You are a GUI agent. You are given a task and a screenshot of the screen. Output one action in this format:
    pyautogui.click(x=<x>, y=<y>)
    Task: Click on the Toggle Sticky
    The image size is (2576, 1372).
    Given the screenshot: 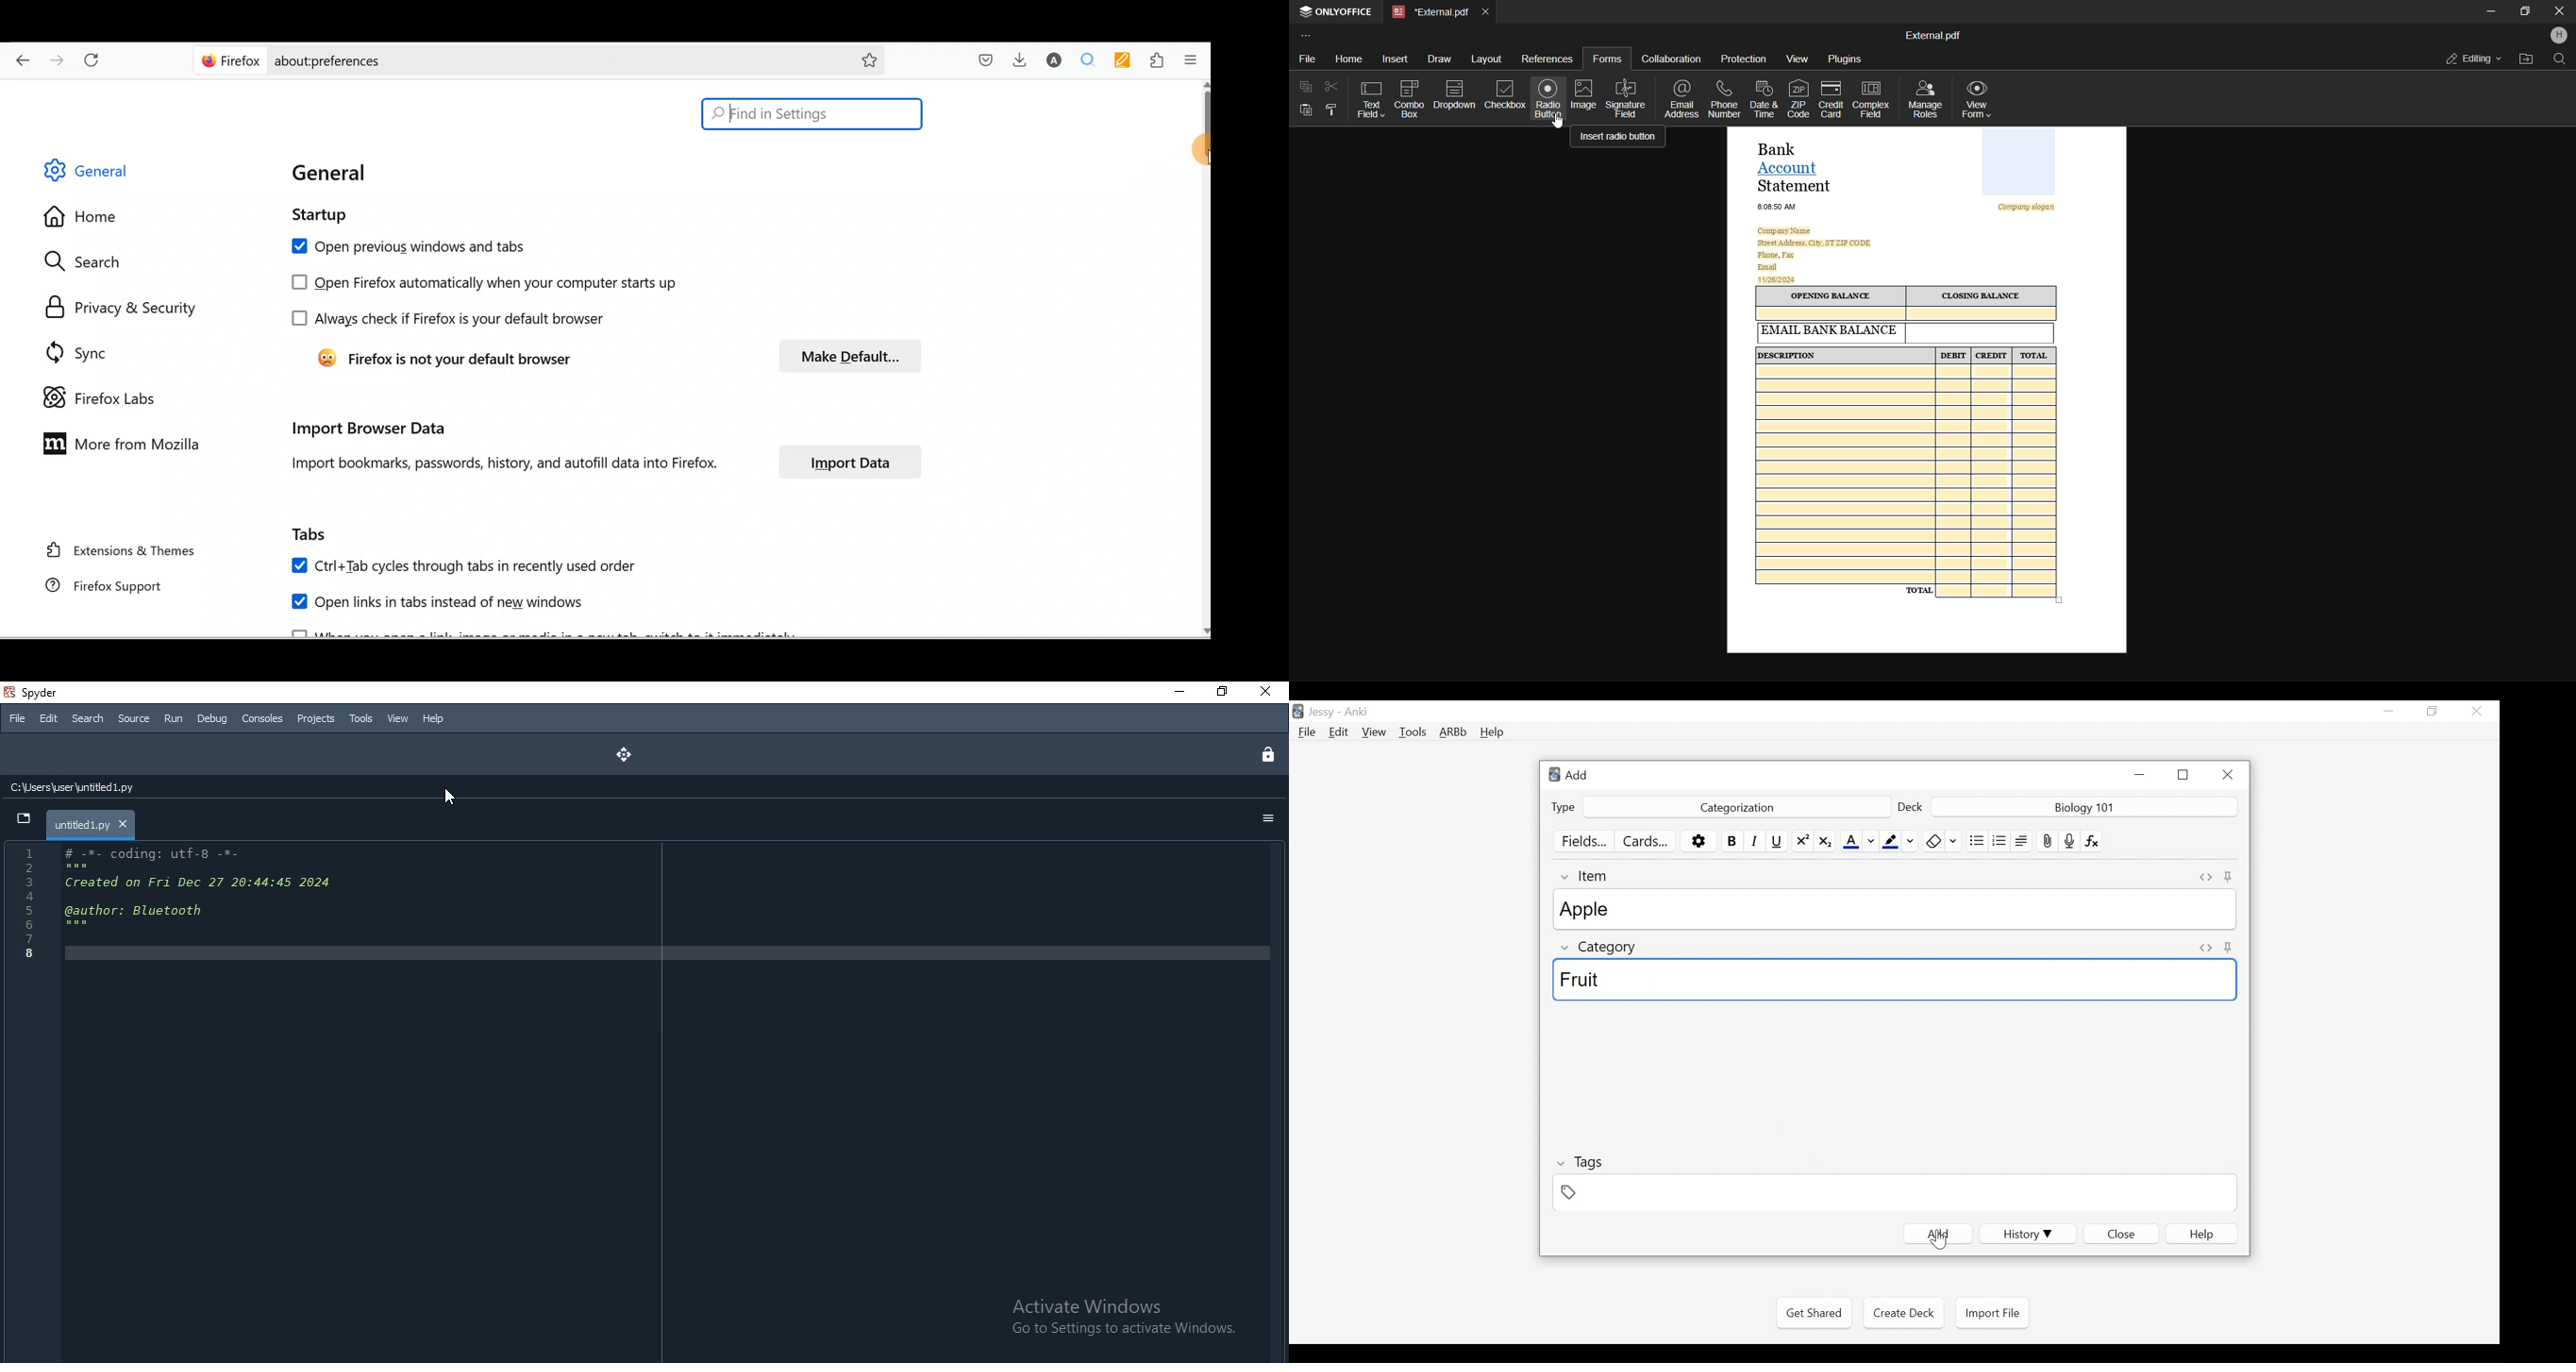 What is the action you would take?
    pyautogui.click(x=2230, y=878)
    